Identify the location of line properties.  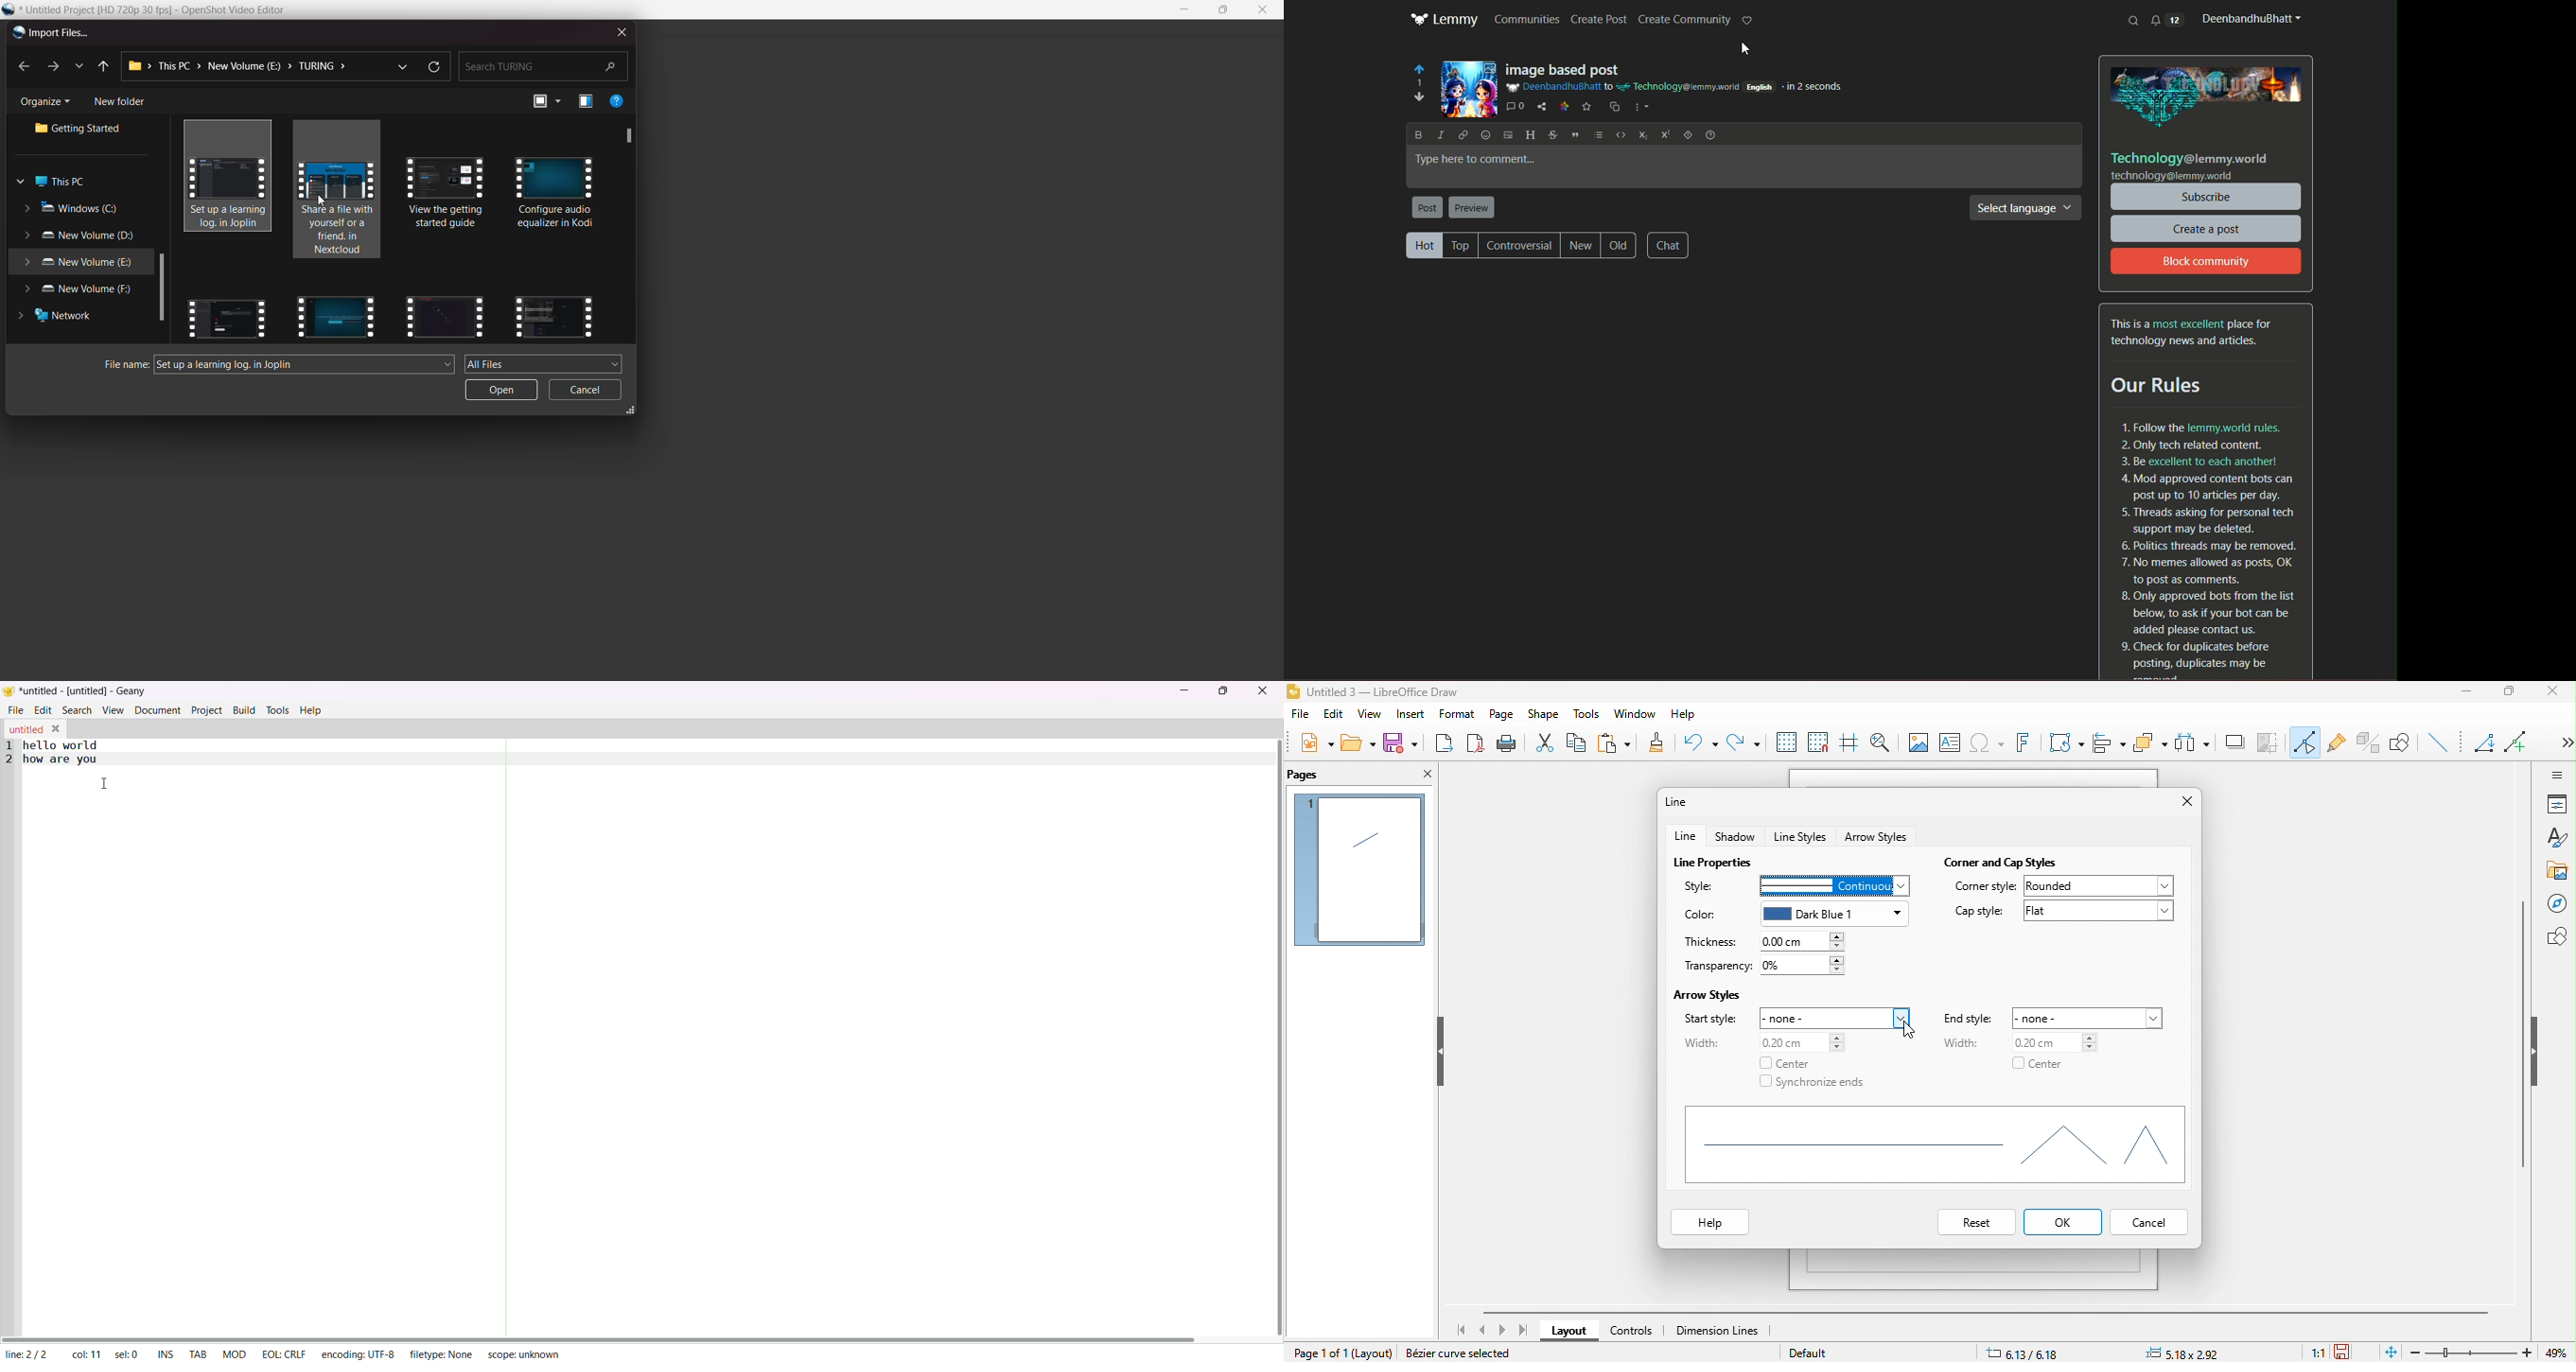
(1716, 861).